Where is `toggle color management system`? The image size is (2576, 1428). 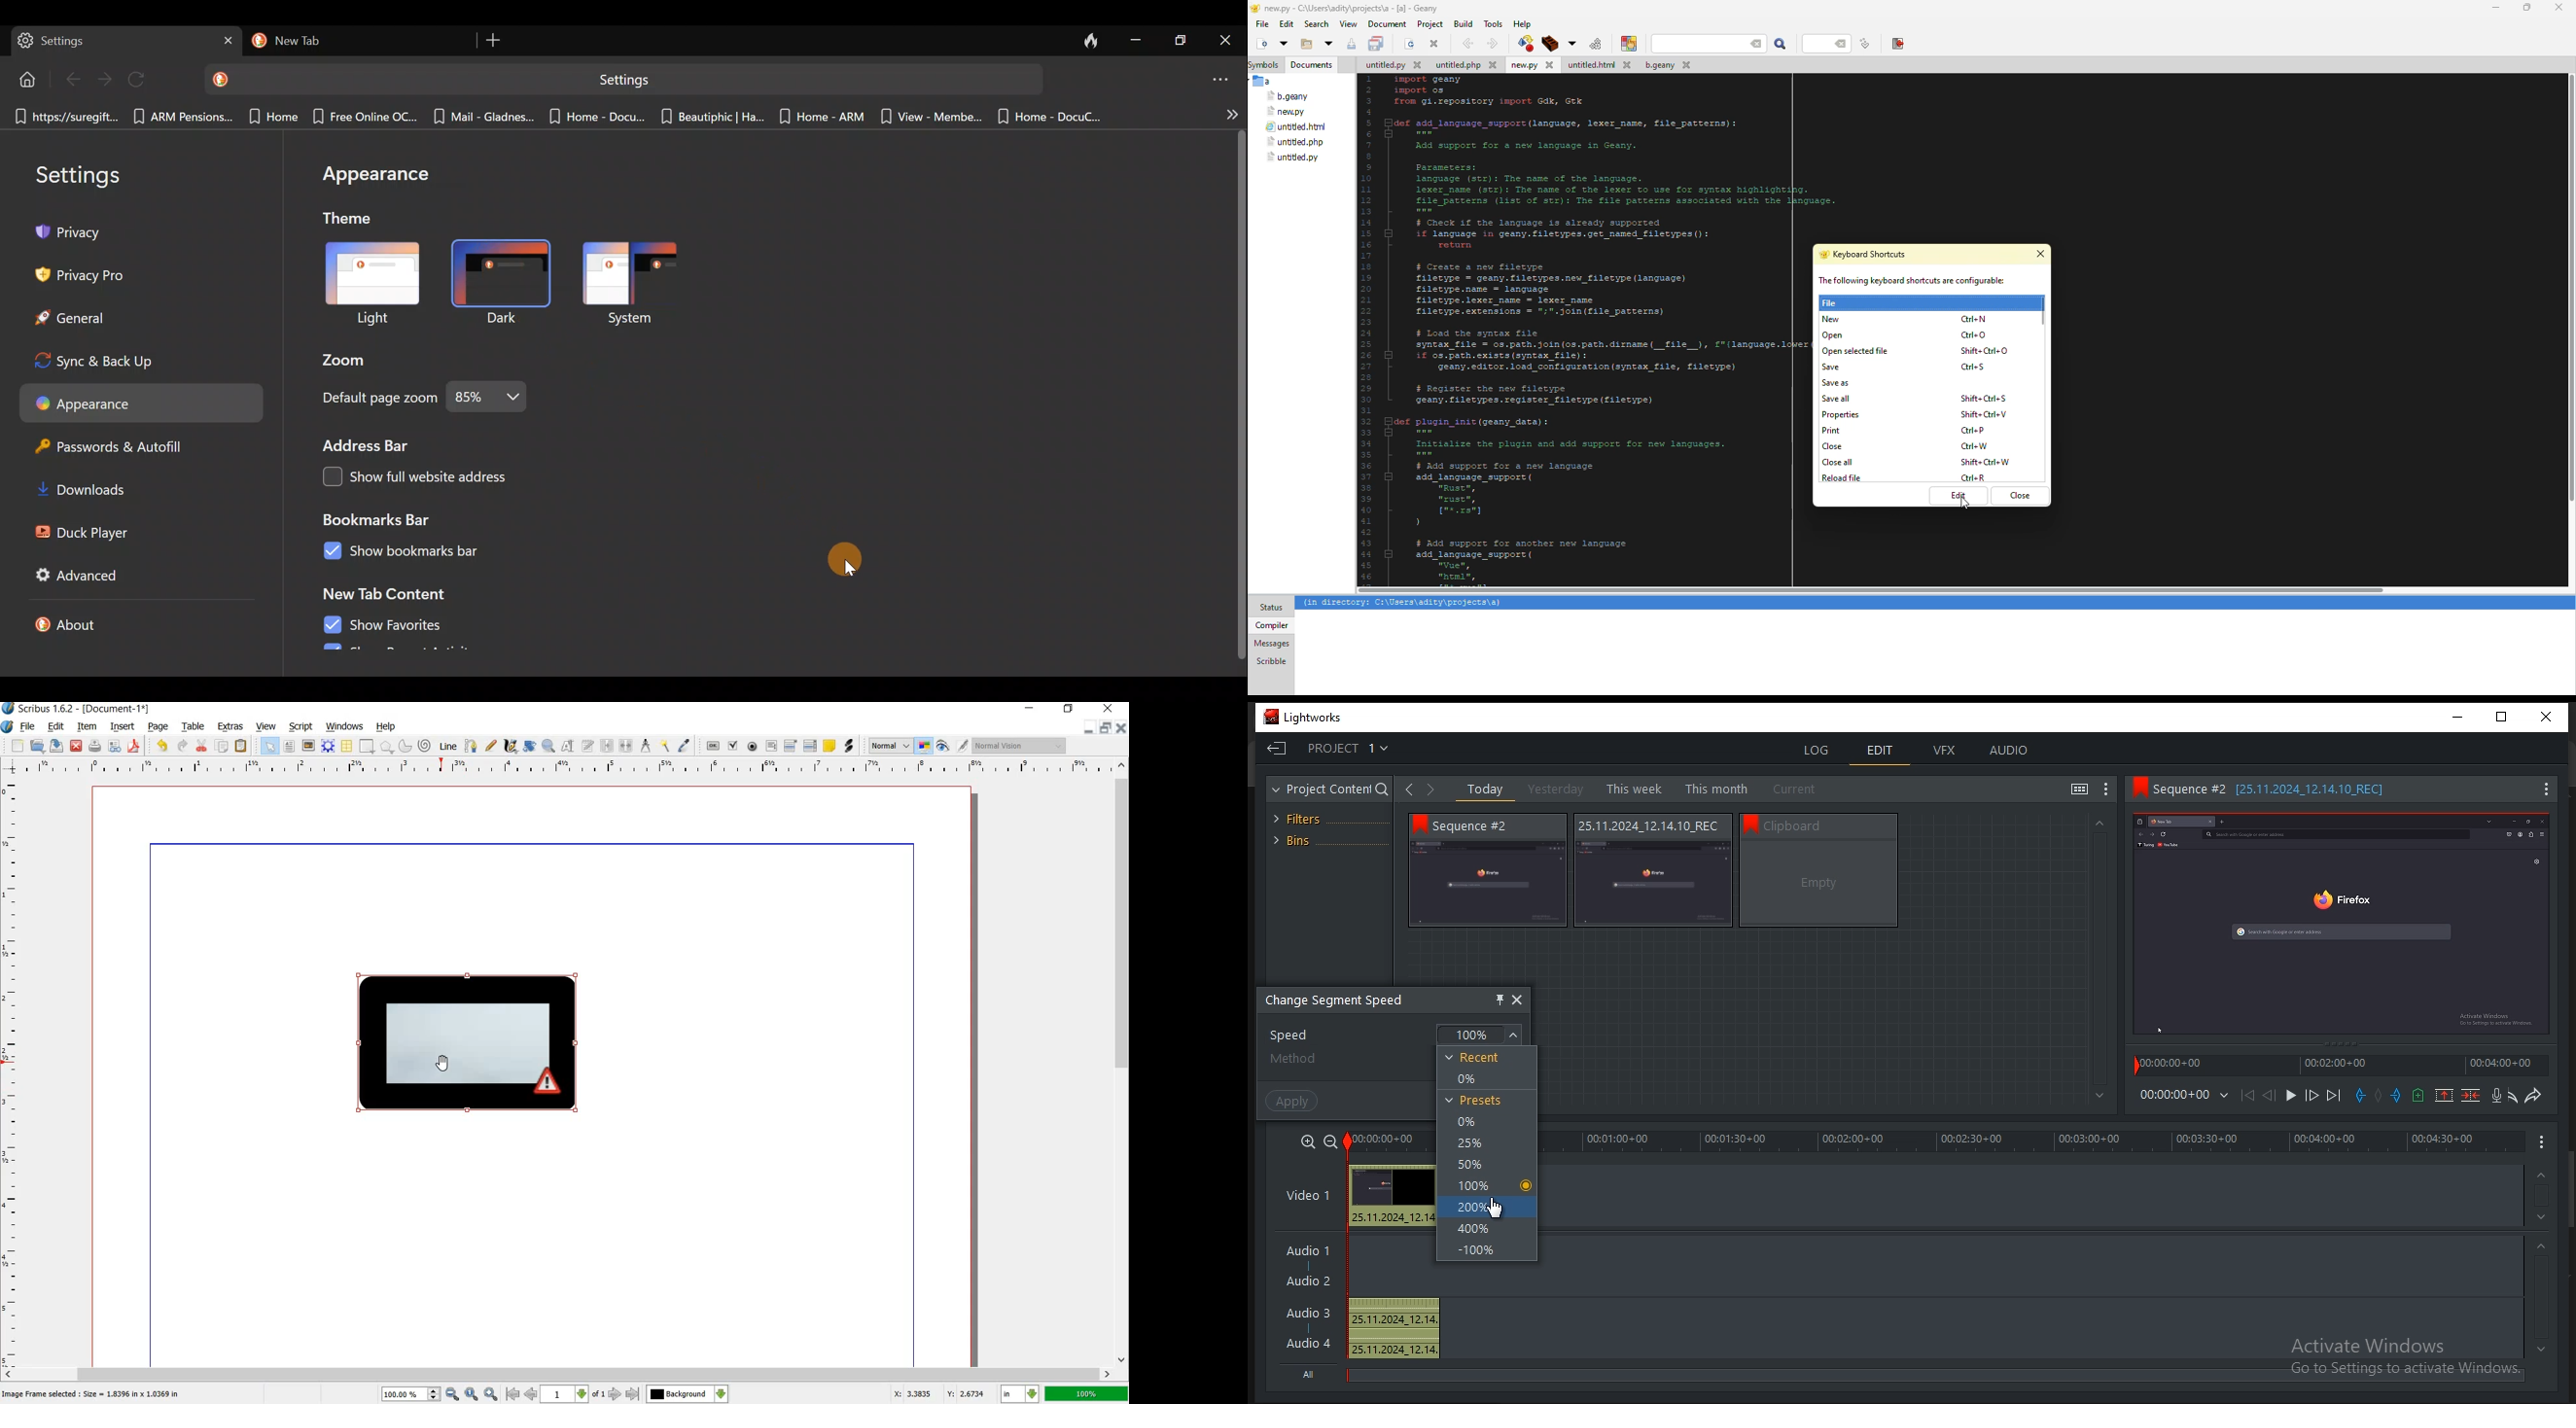 toggle color management system is located at coordinates (925, 746).